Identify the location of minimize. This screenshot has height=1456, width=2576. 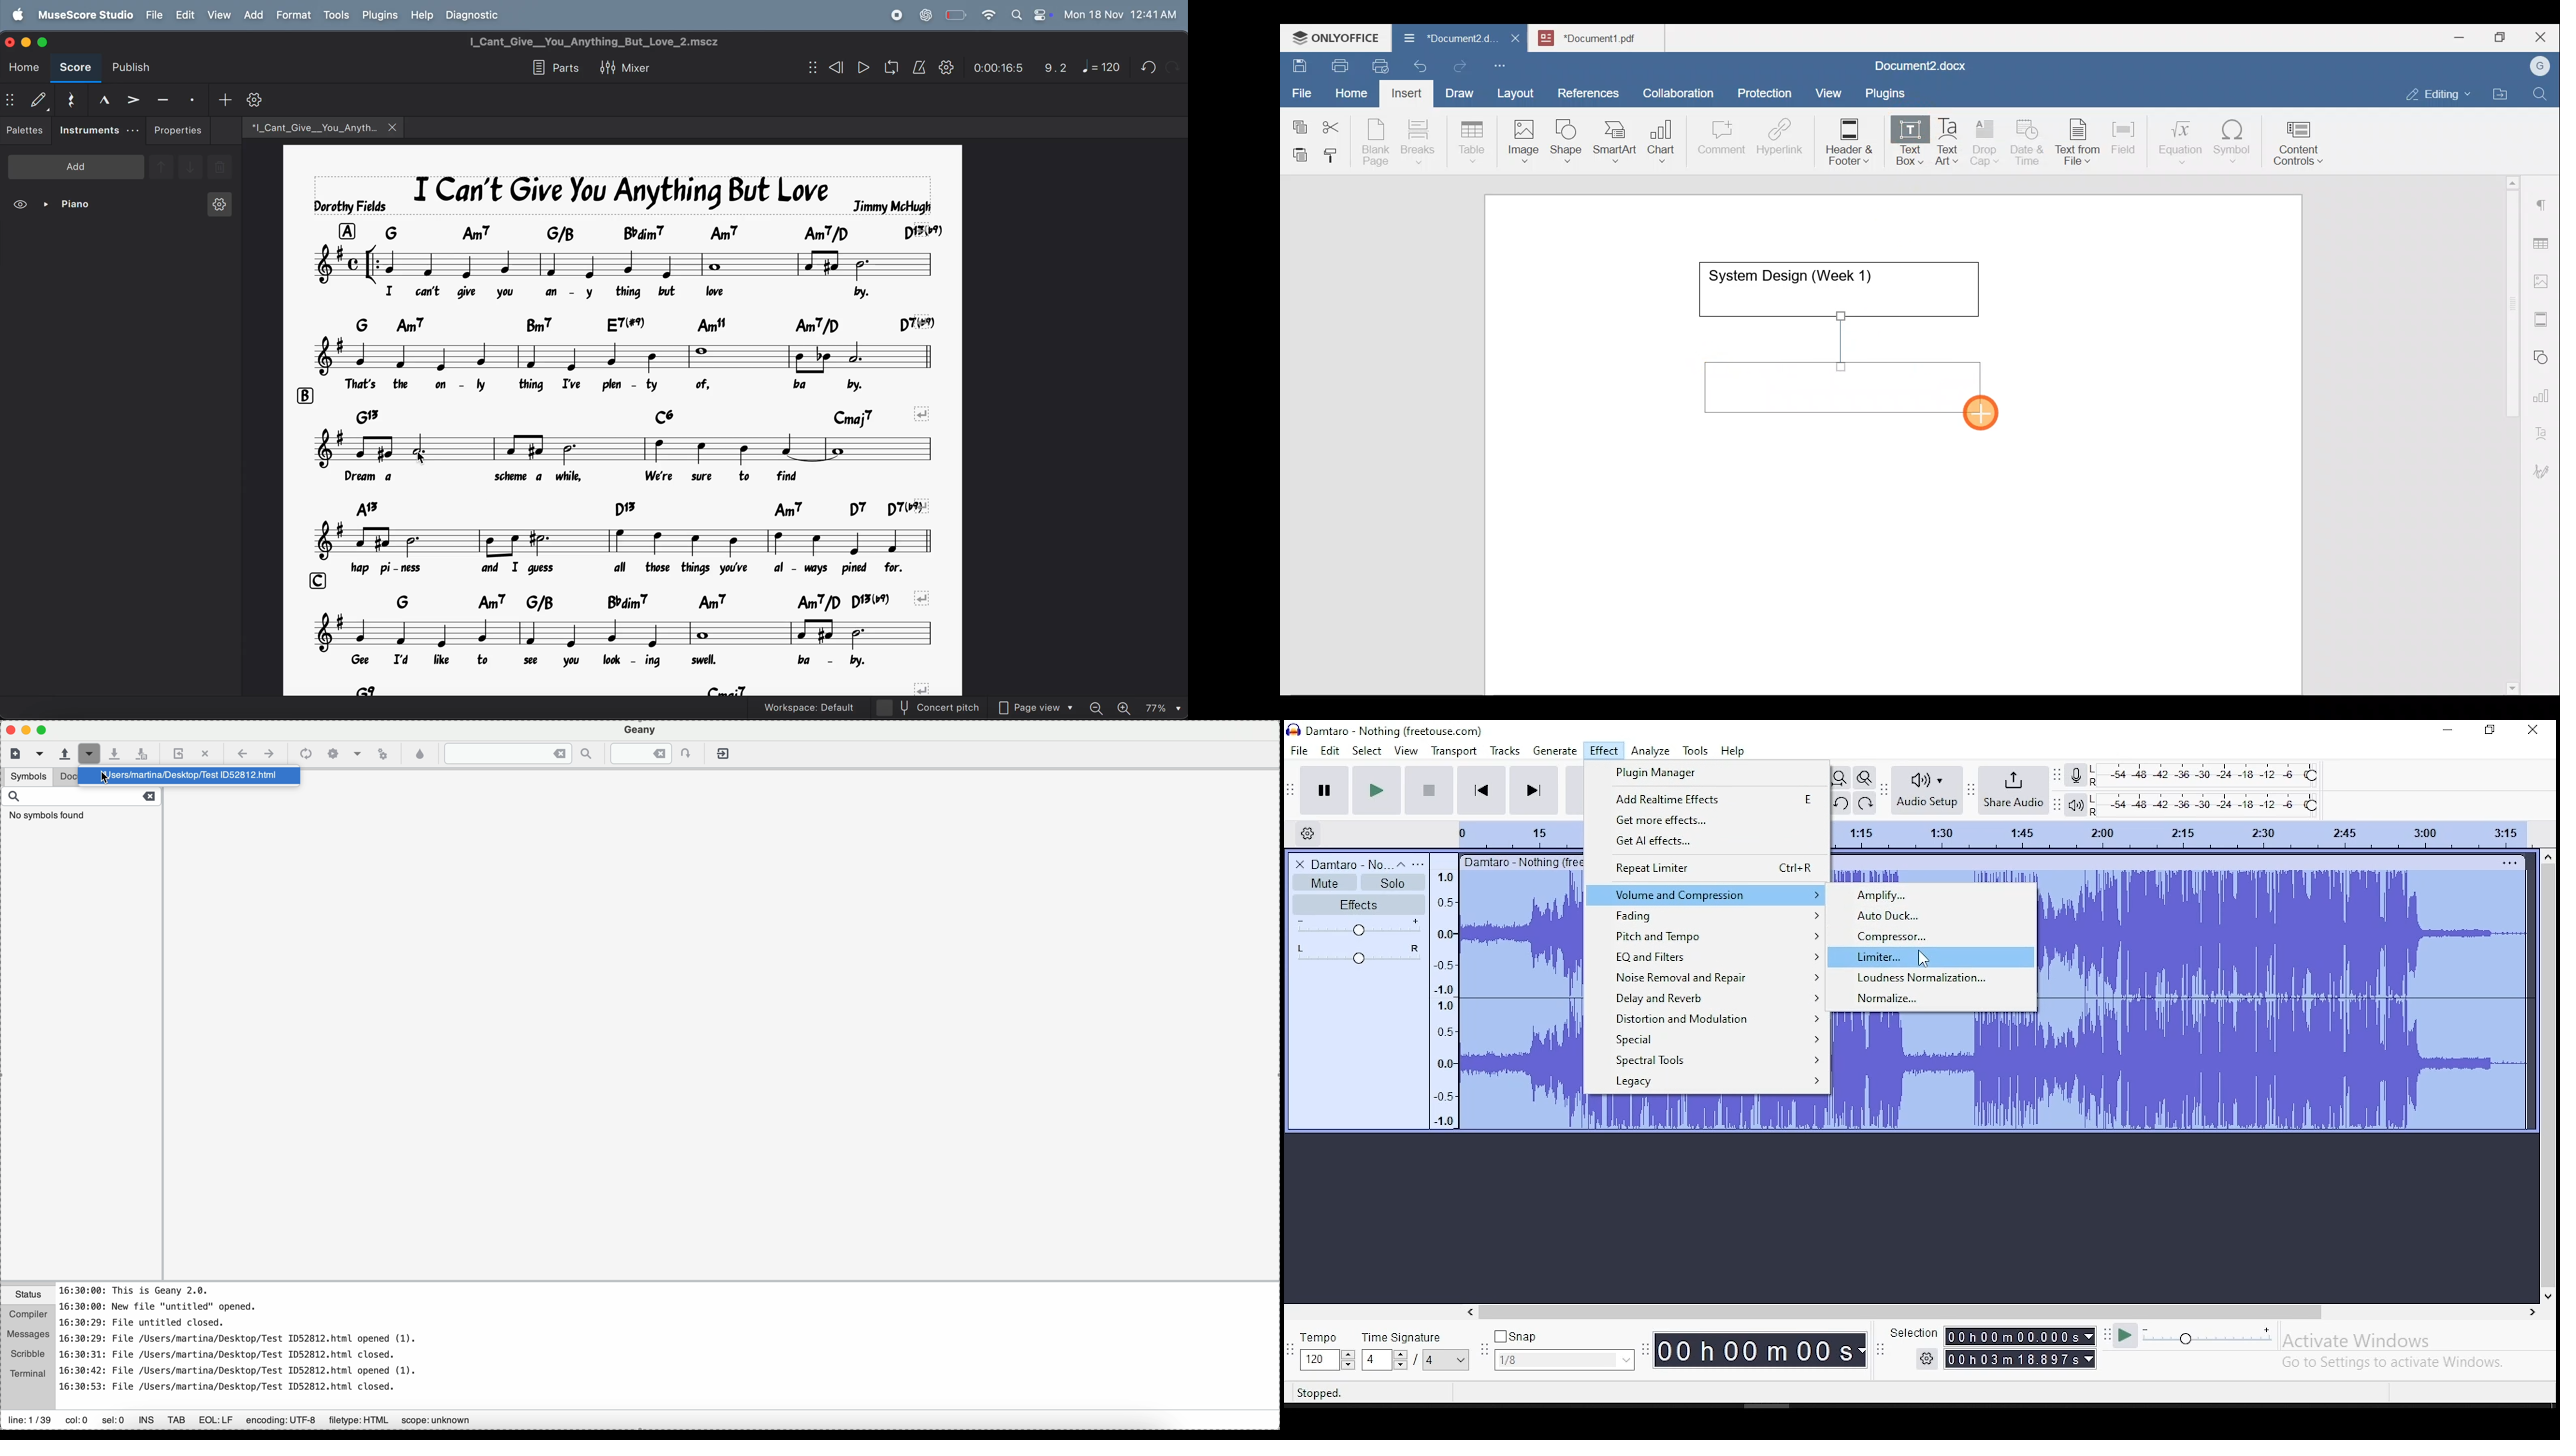
(28, 42).